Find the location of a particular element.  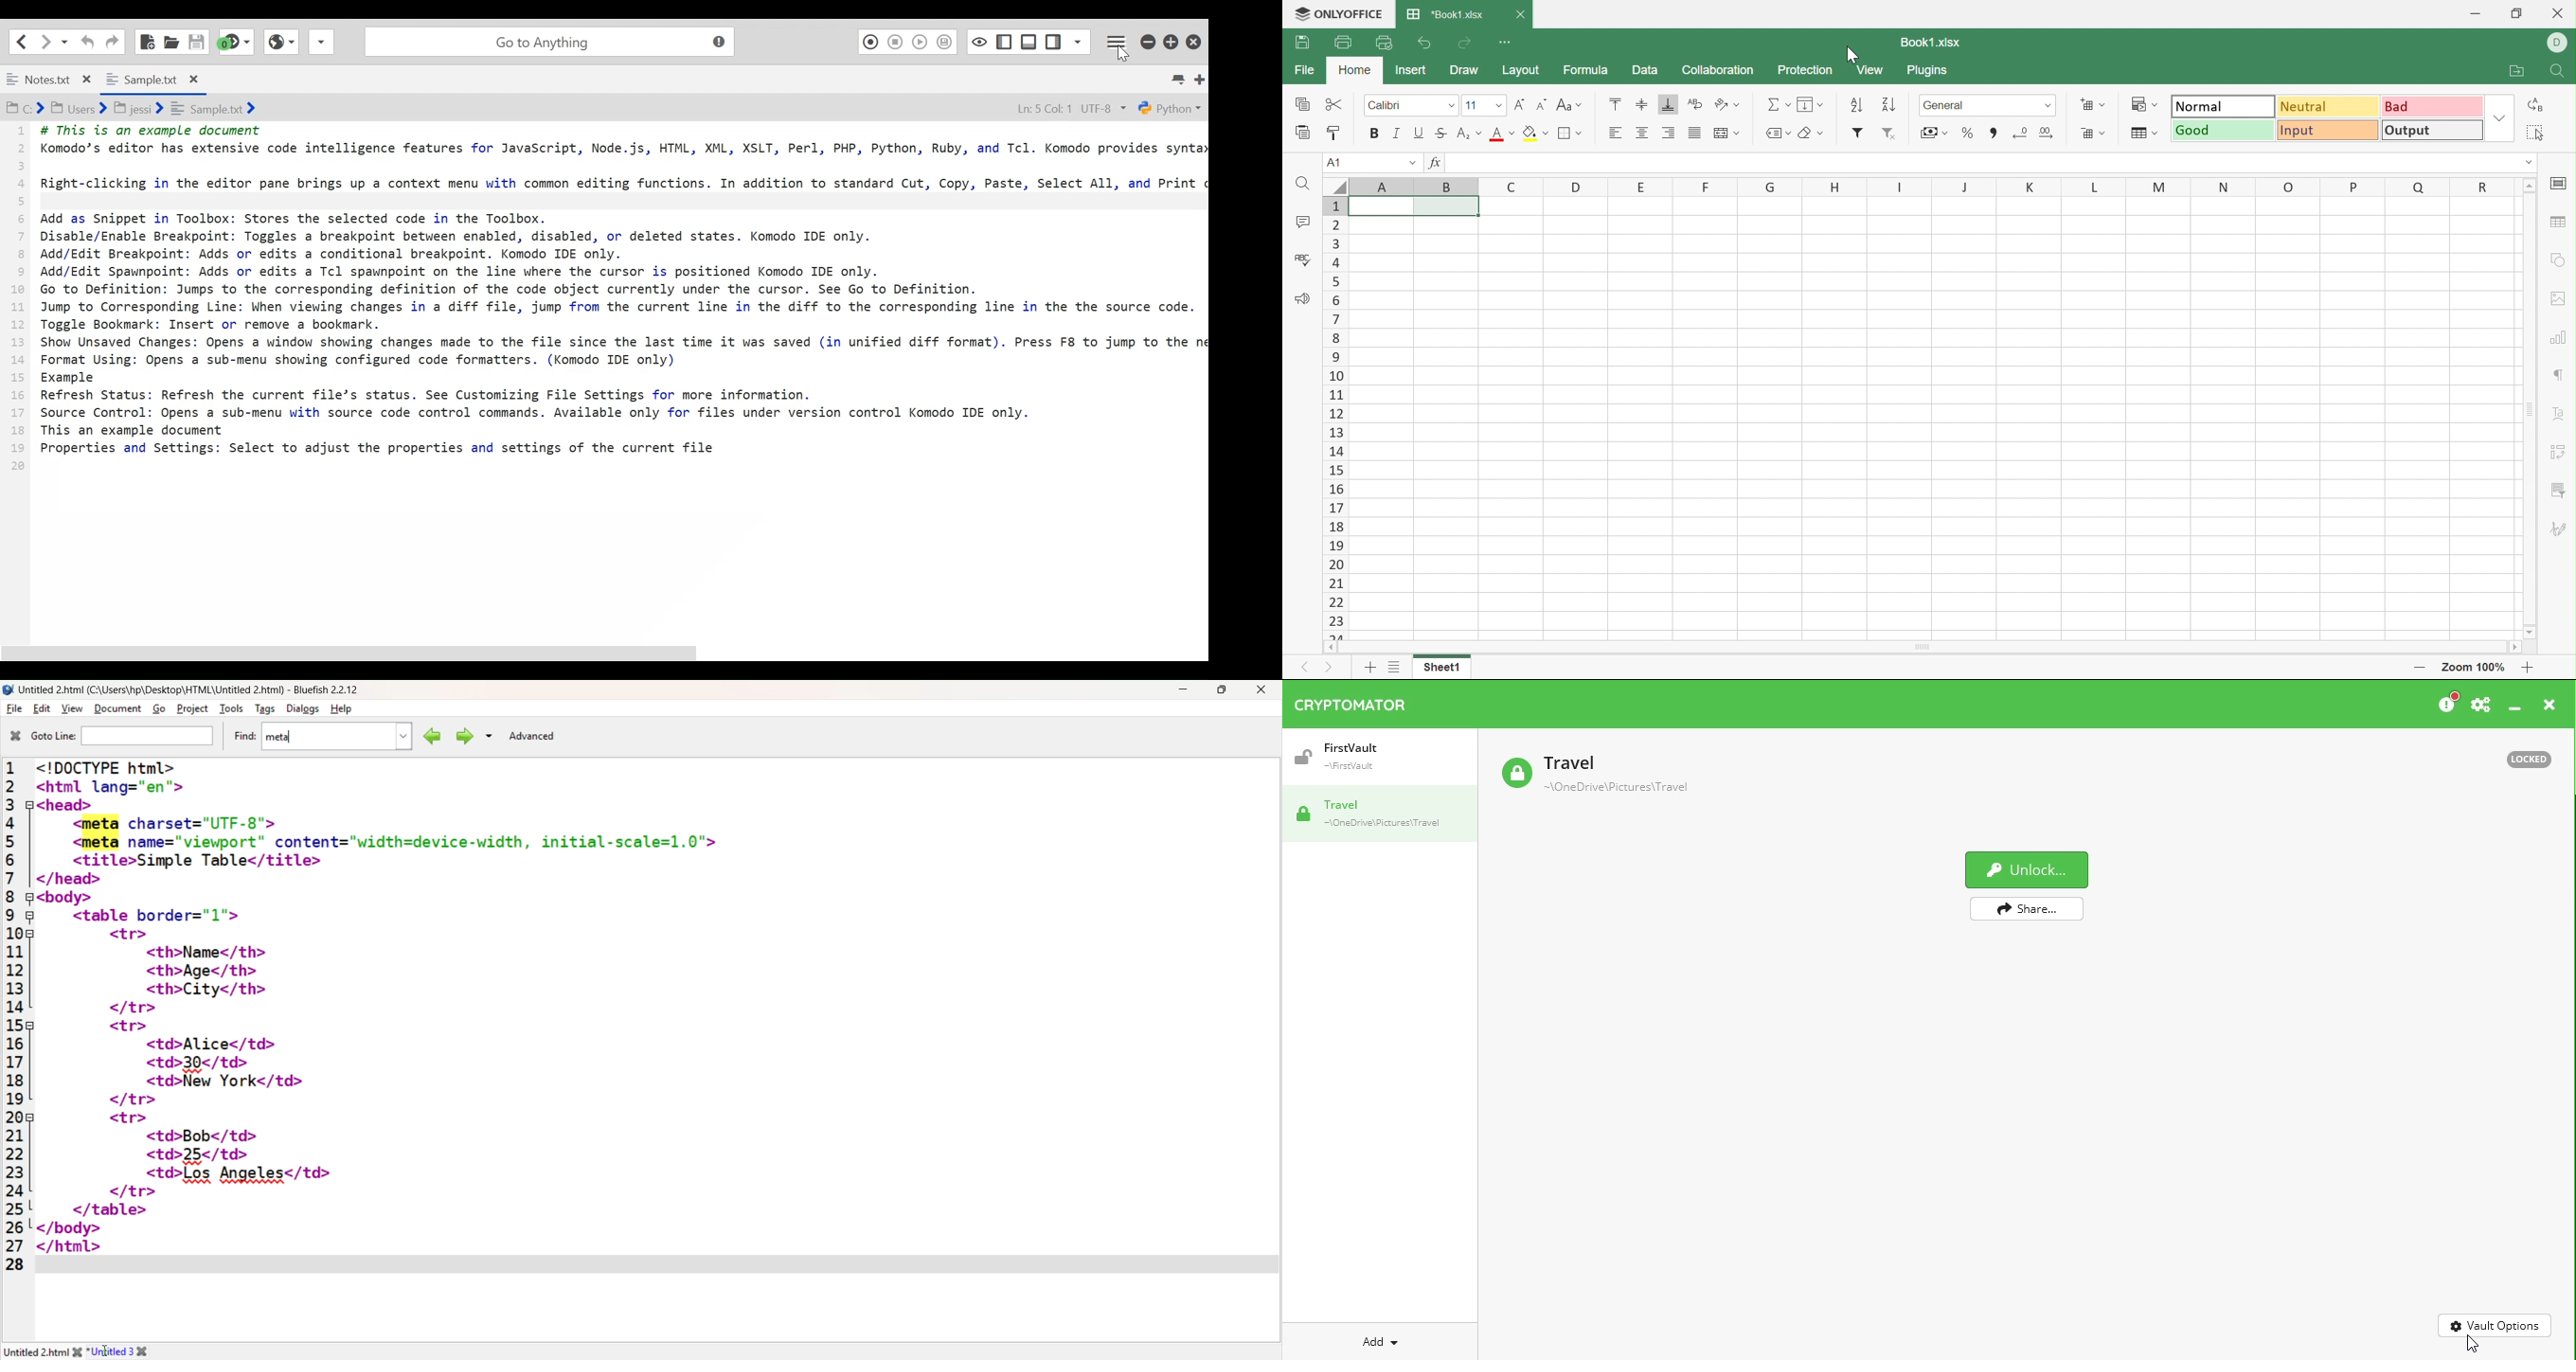

Output is located at coordinates (2432, 131).